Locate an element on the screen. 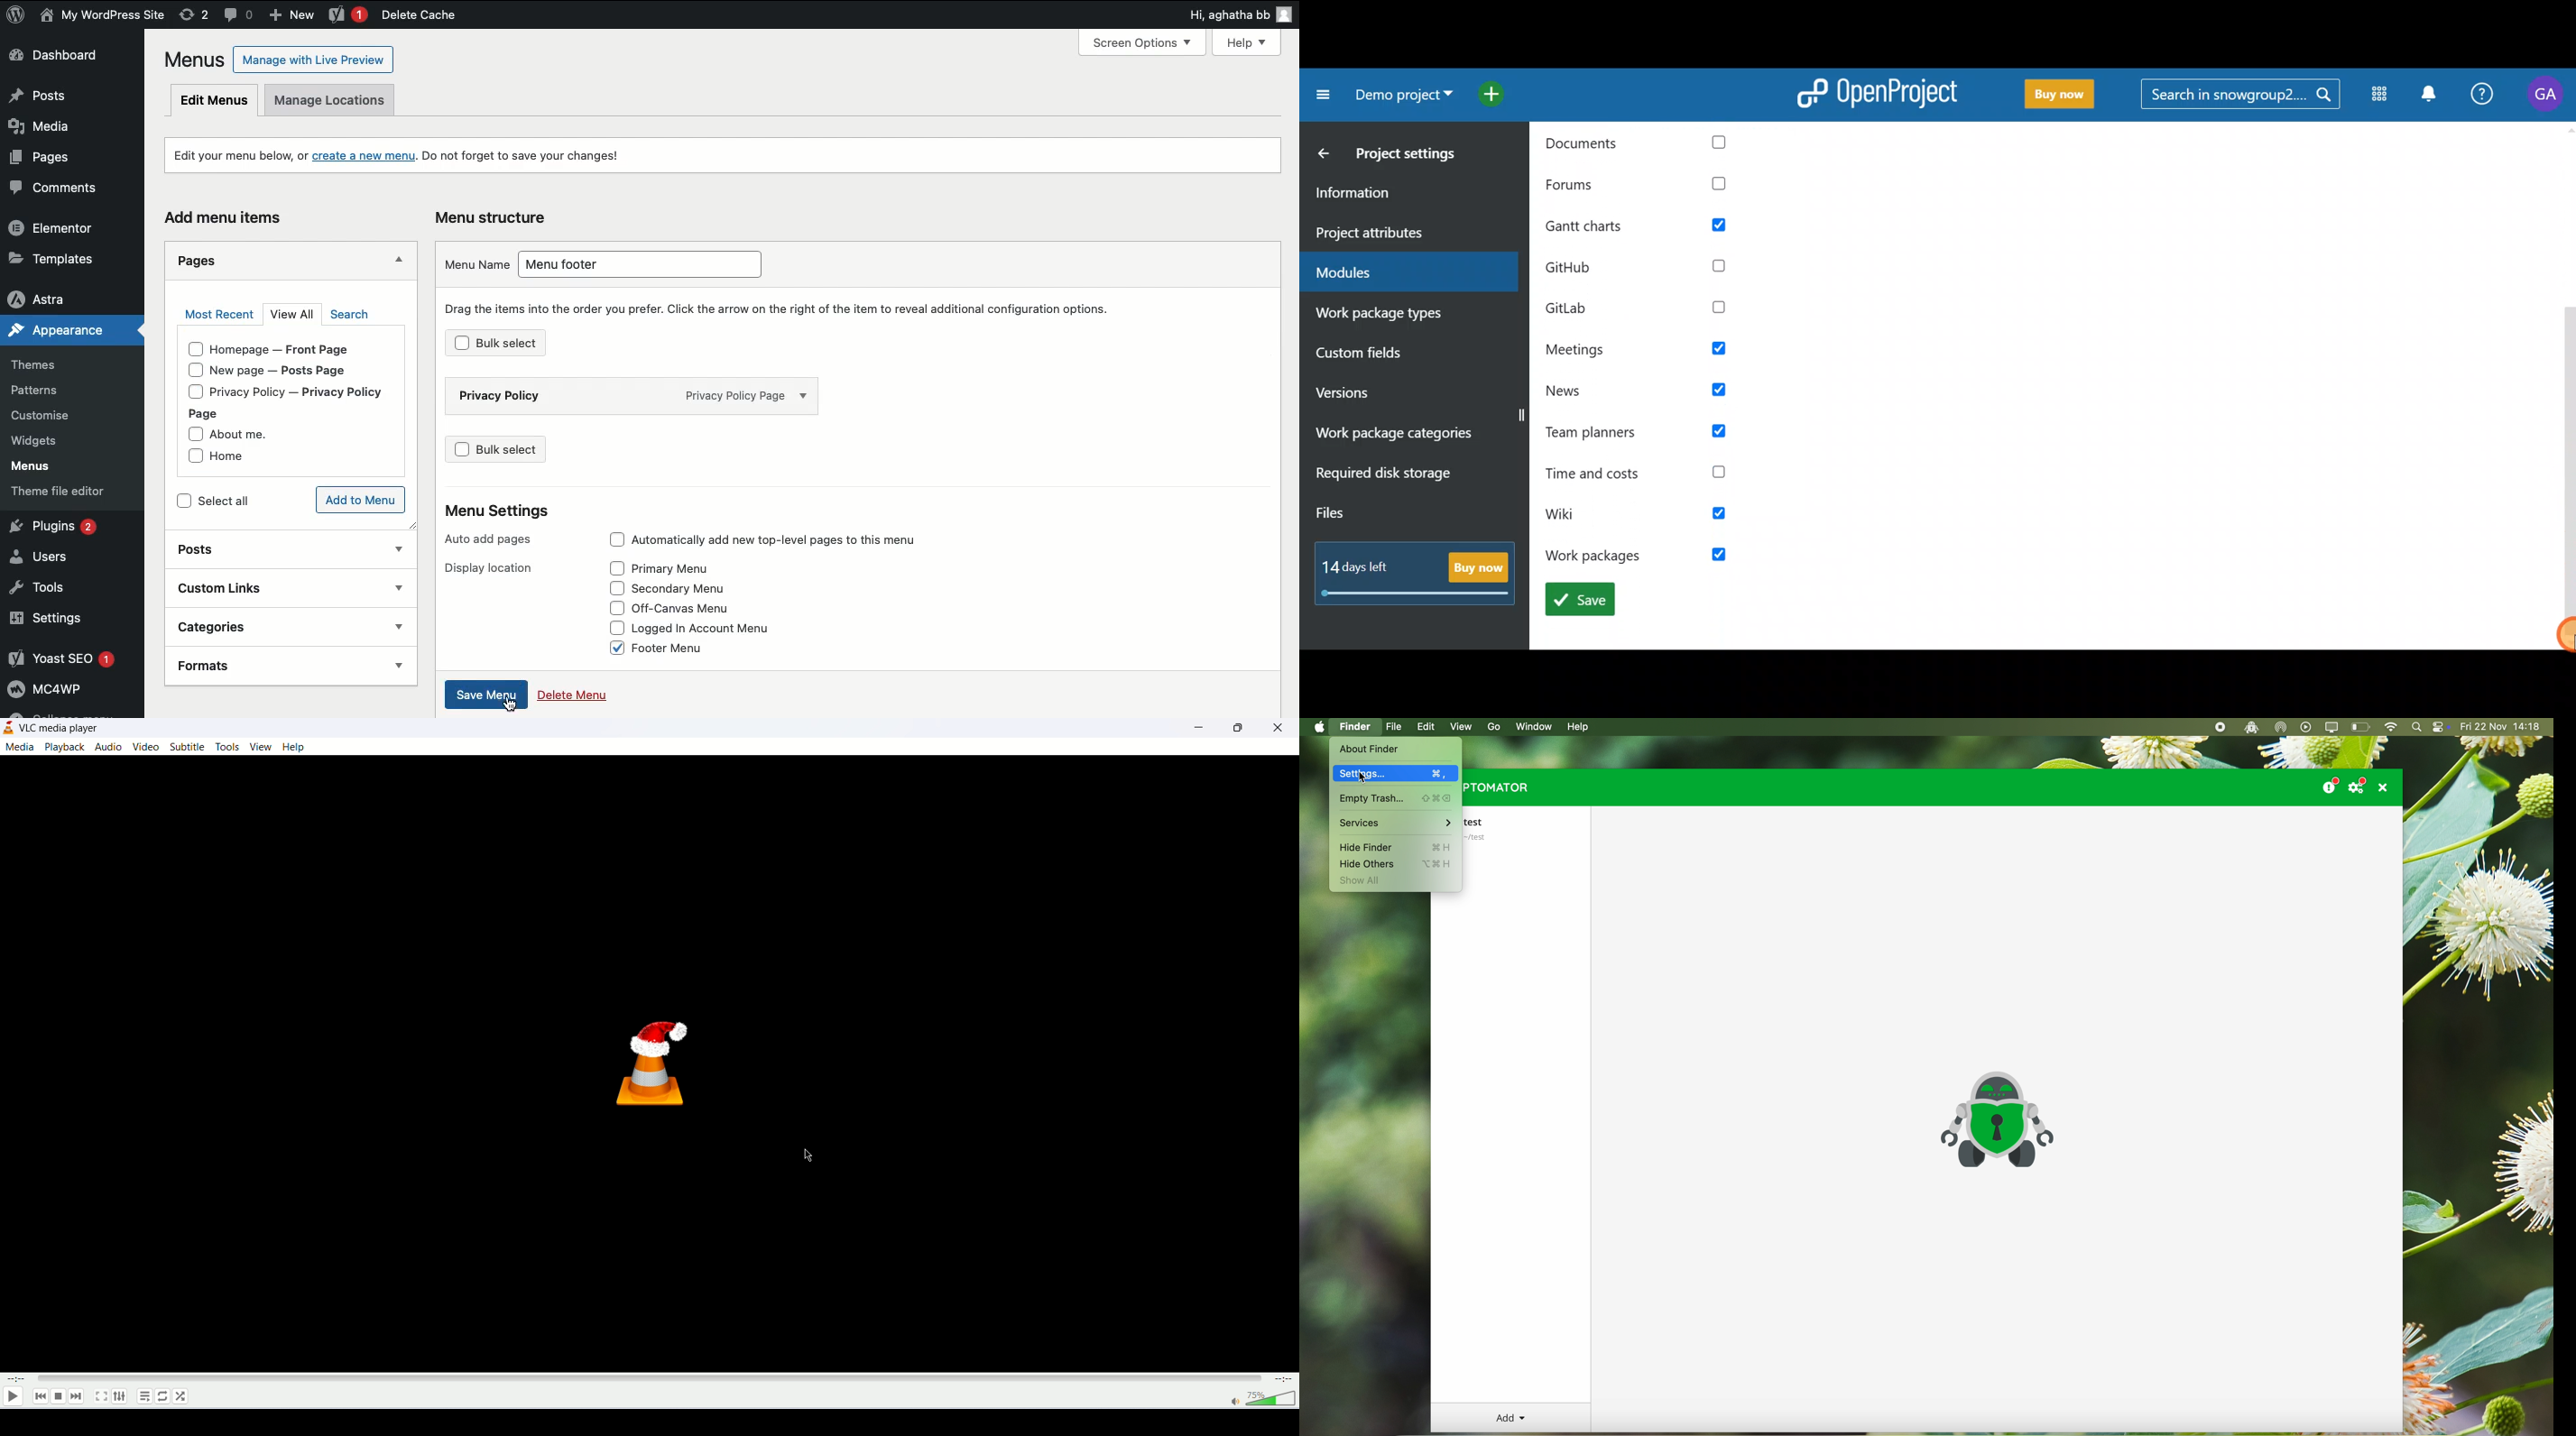 This screenshot has height=1456, width=2576.  Automatically add new top-level pages to this menu is located at coordinates (784, 536).